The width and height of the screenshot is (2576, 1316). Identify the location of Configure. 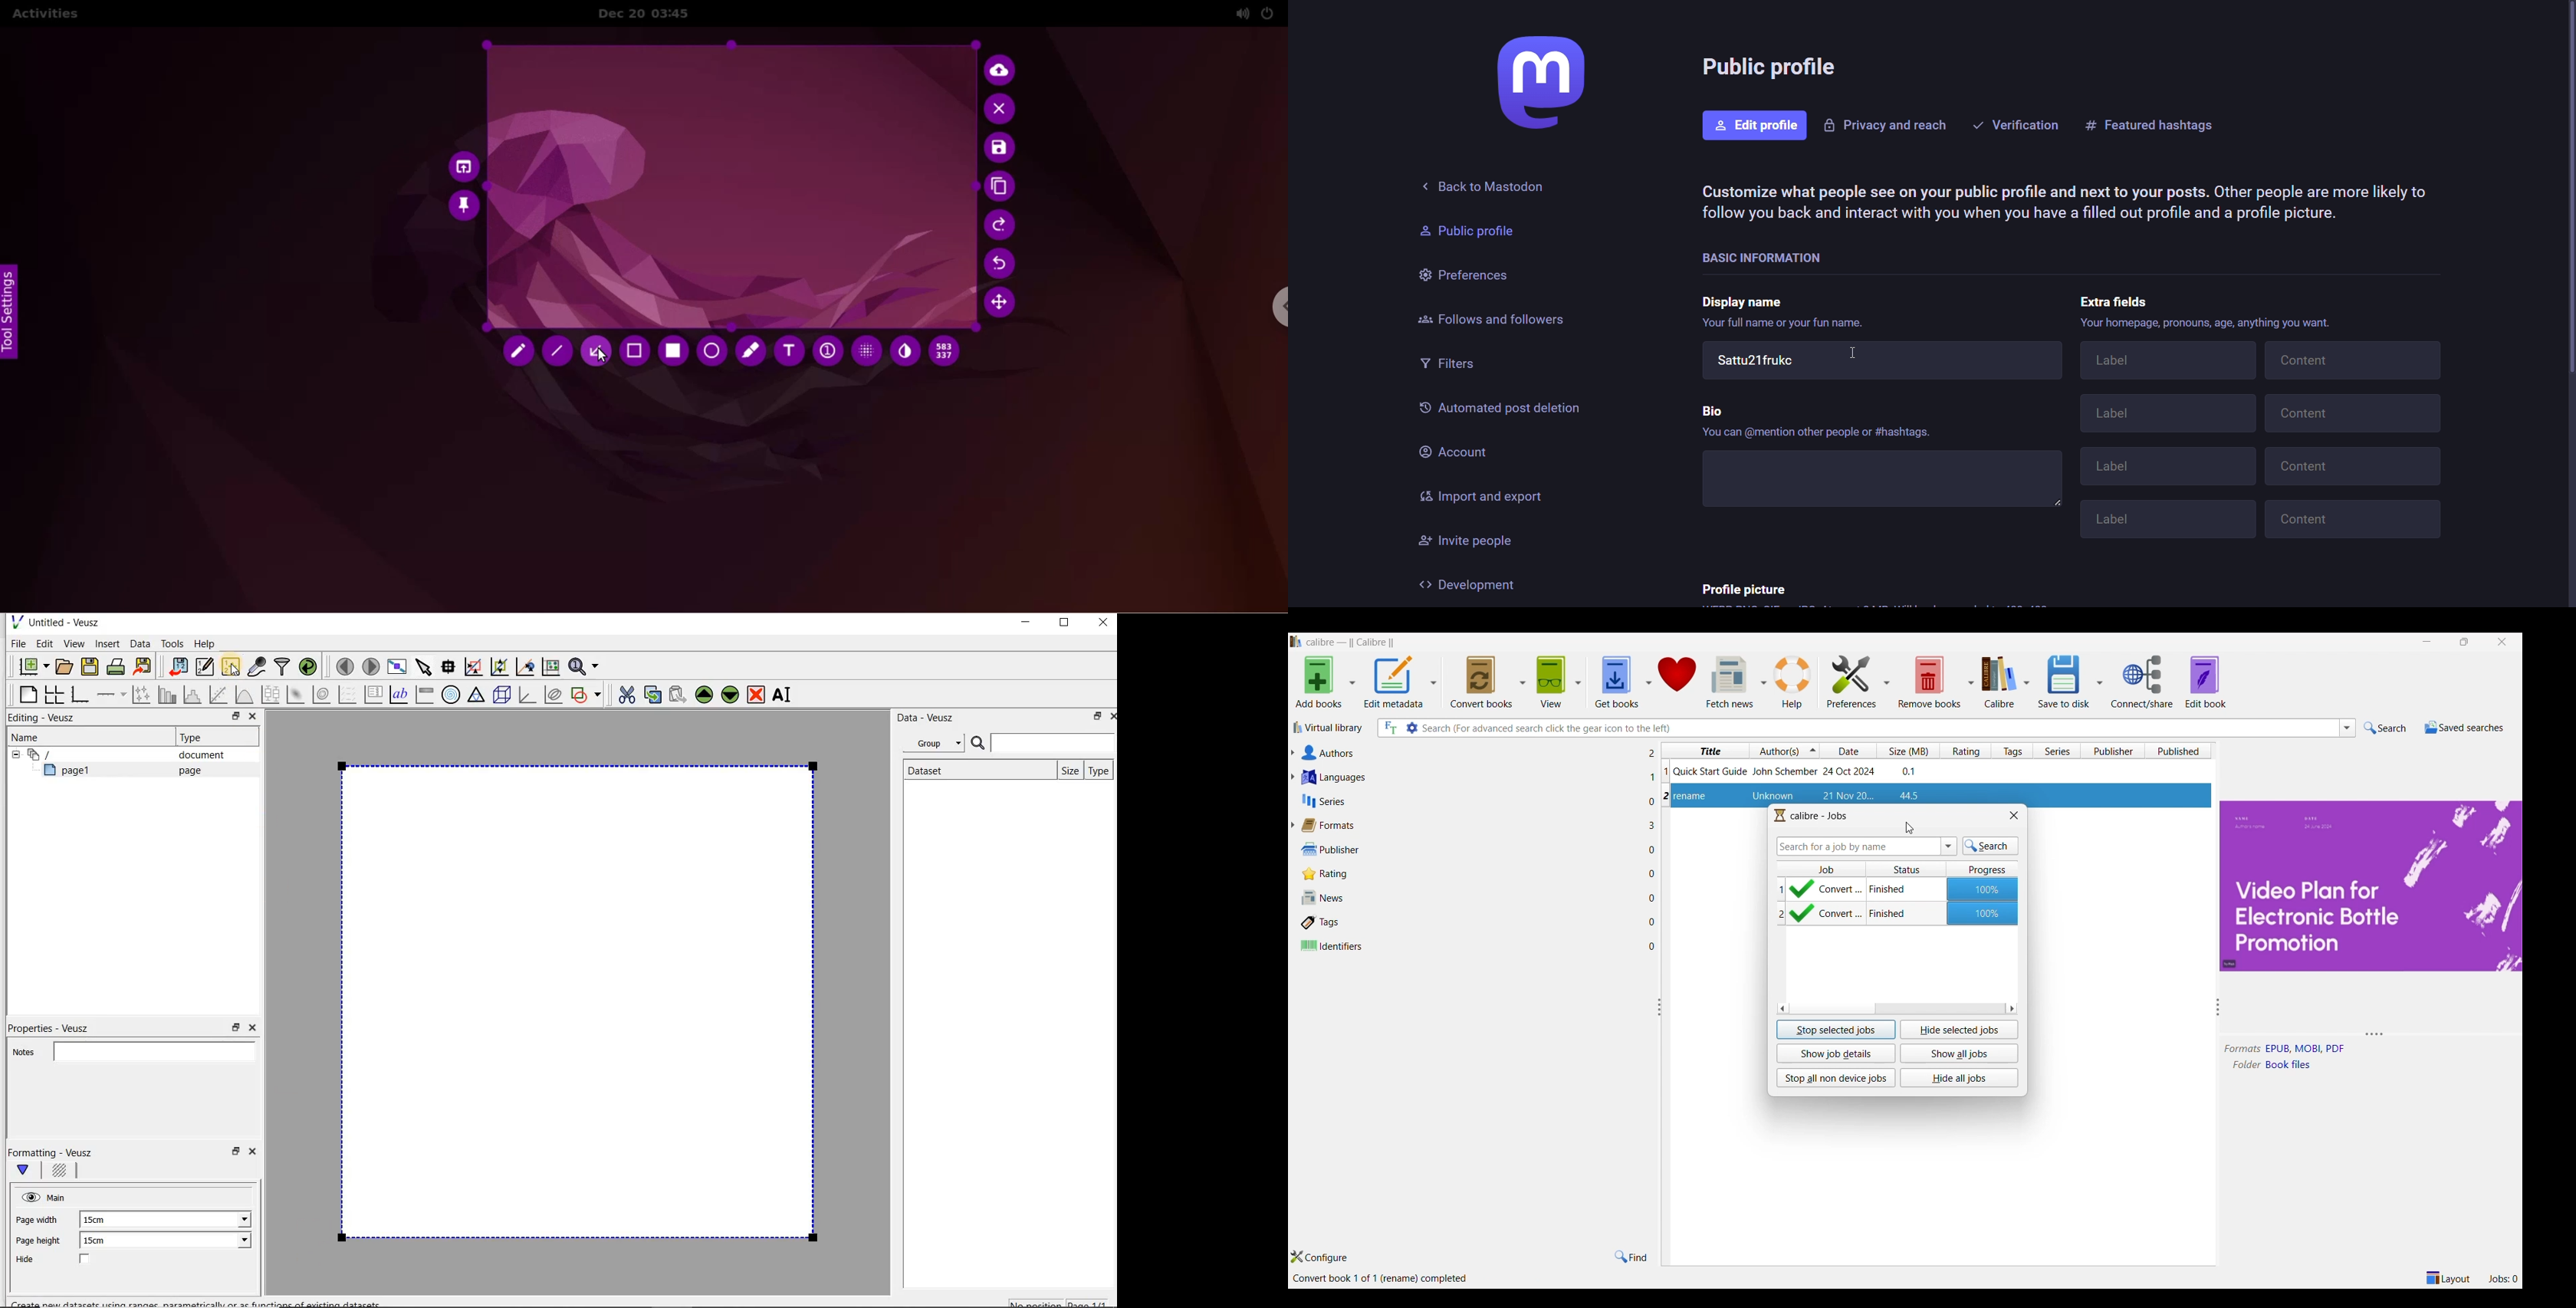
(1320, 1257).